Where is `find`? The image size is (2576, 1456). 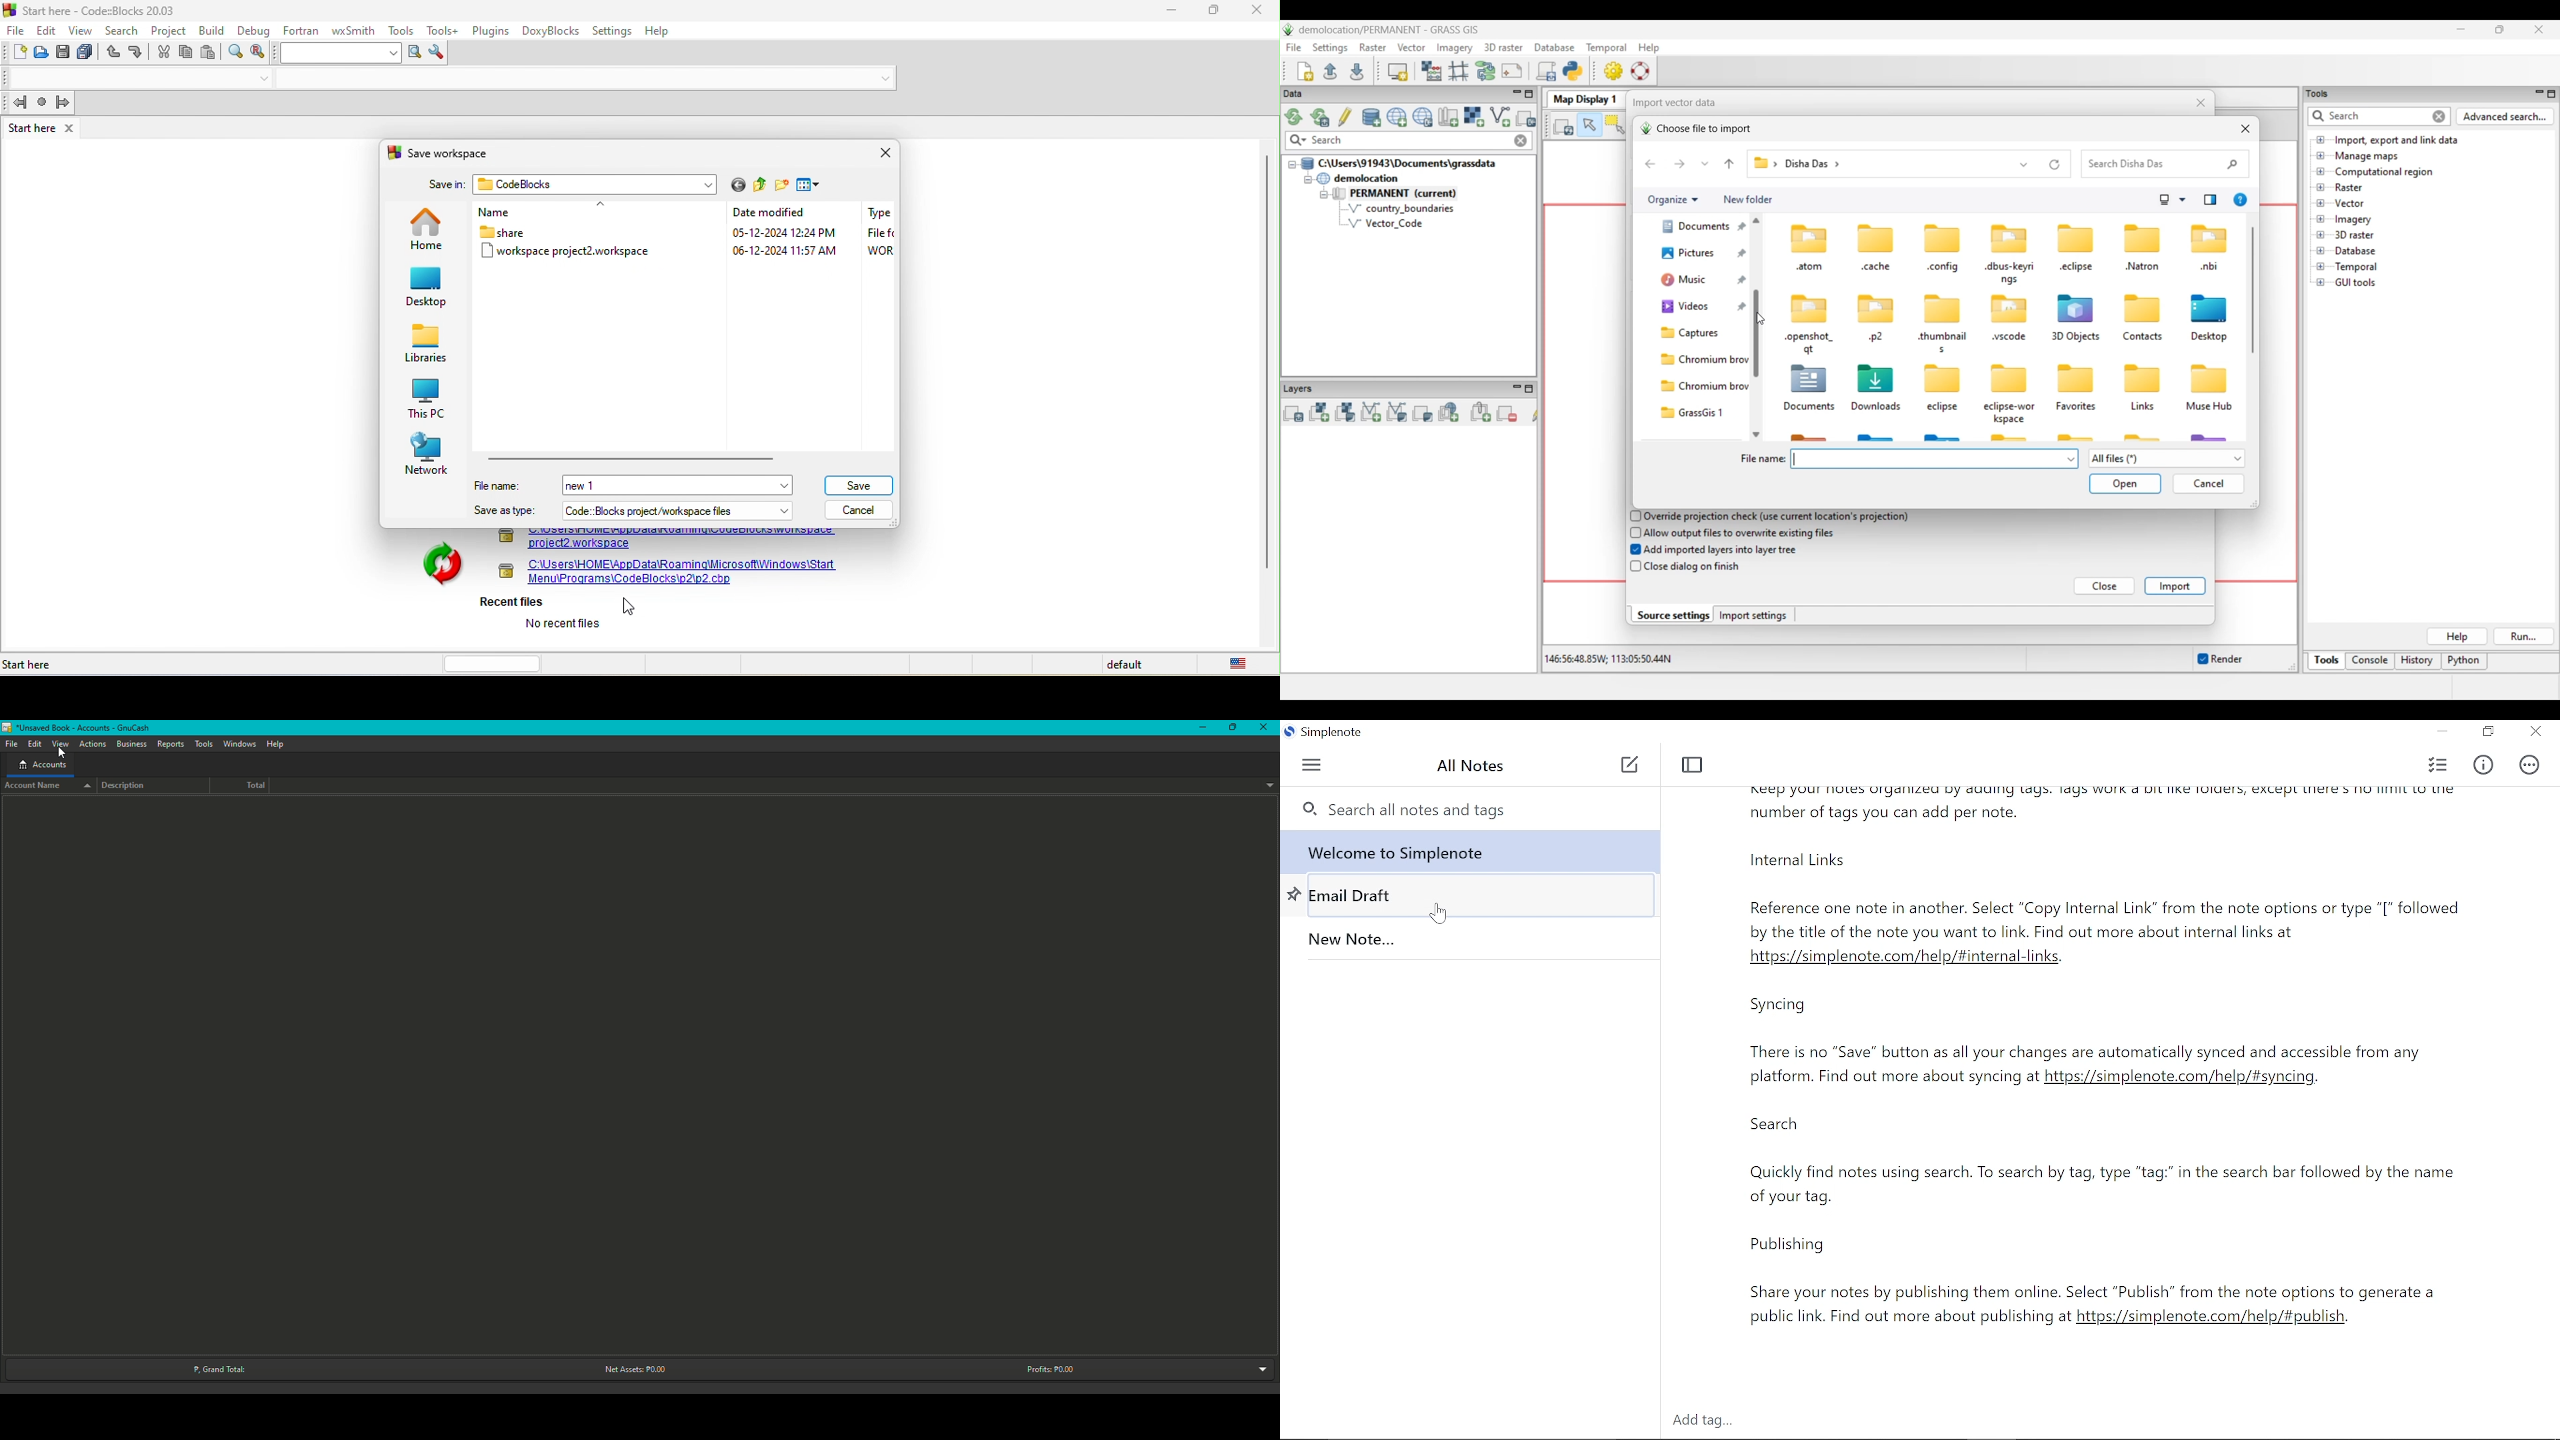
find is located at coordinates (236, 54).